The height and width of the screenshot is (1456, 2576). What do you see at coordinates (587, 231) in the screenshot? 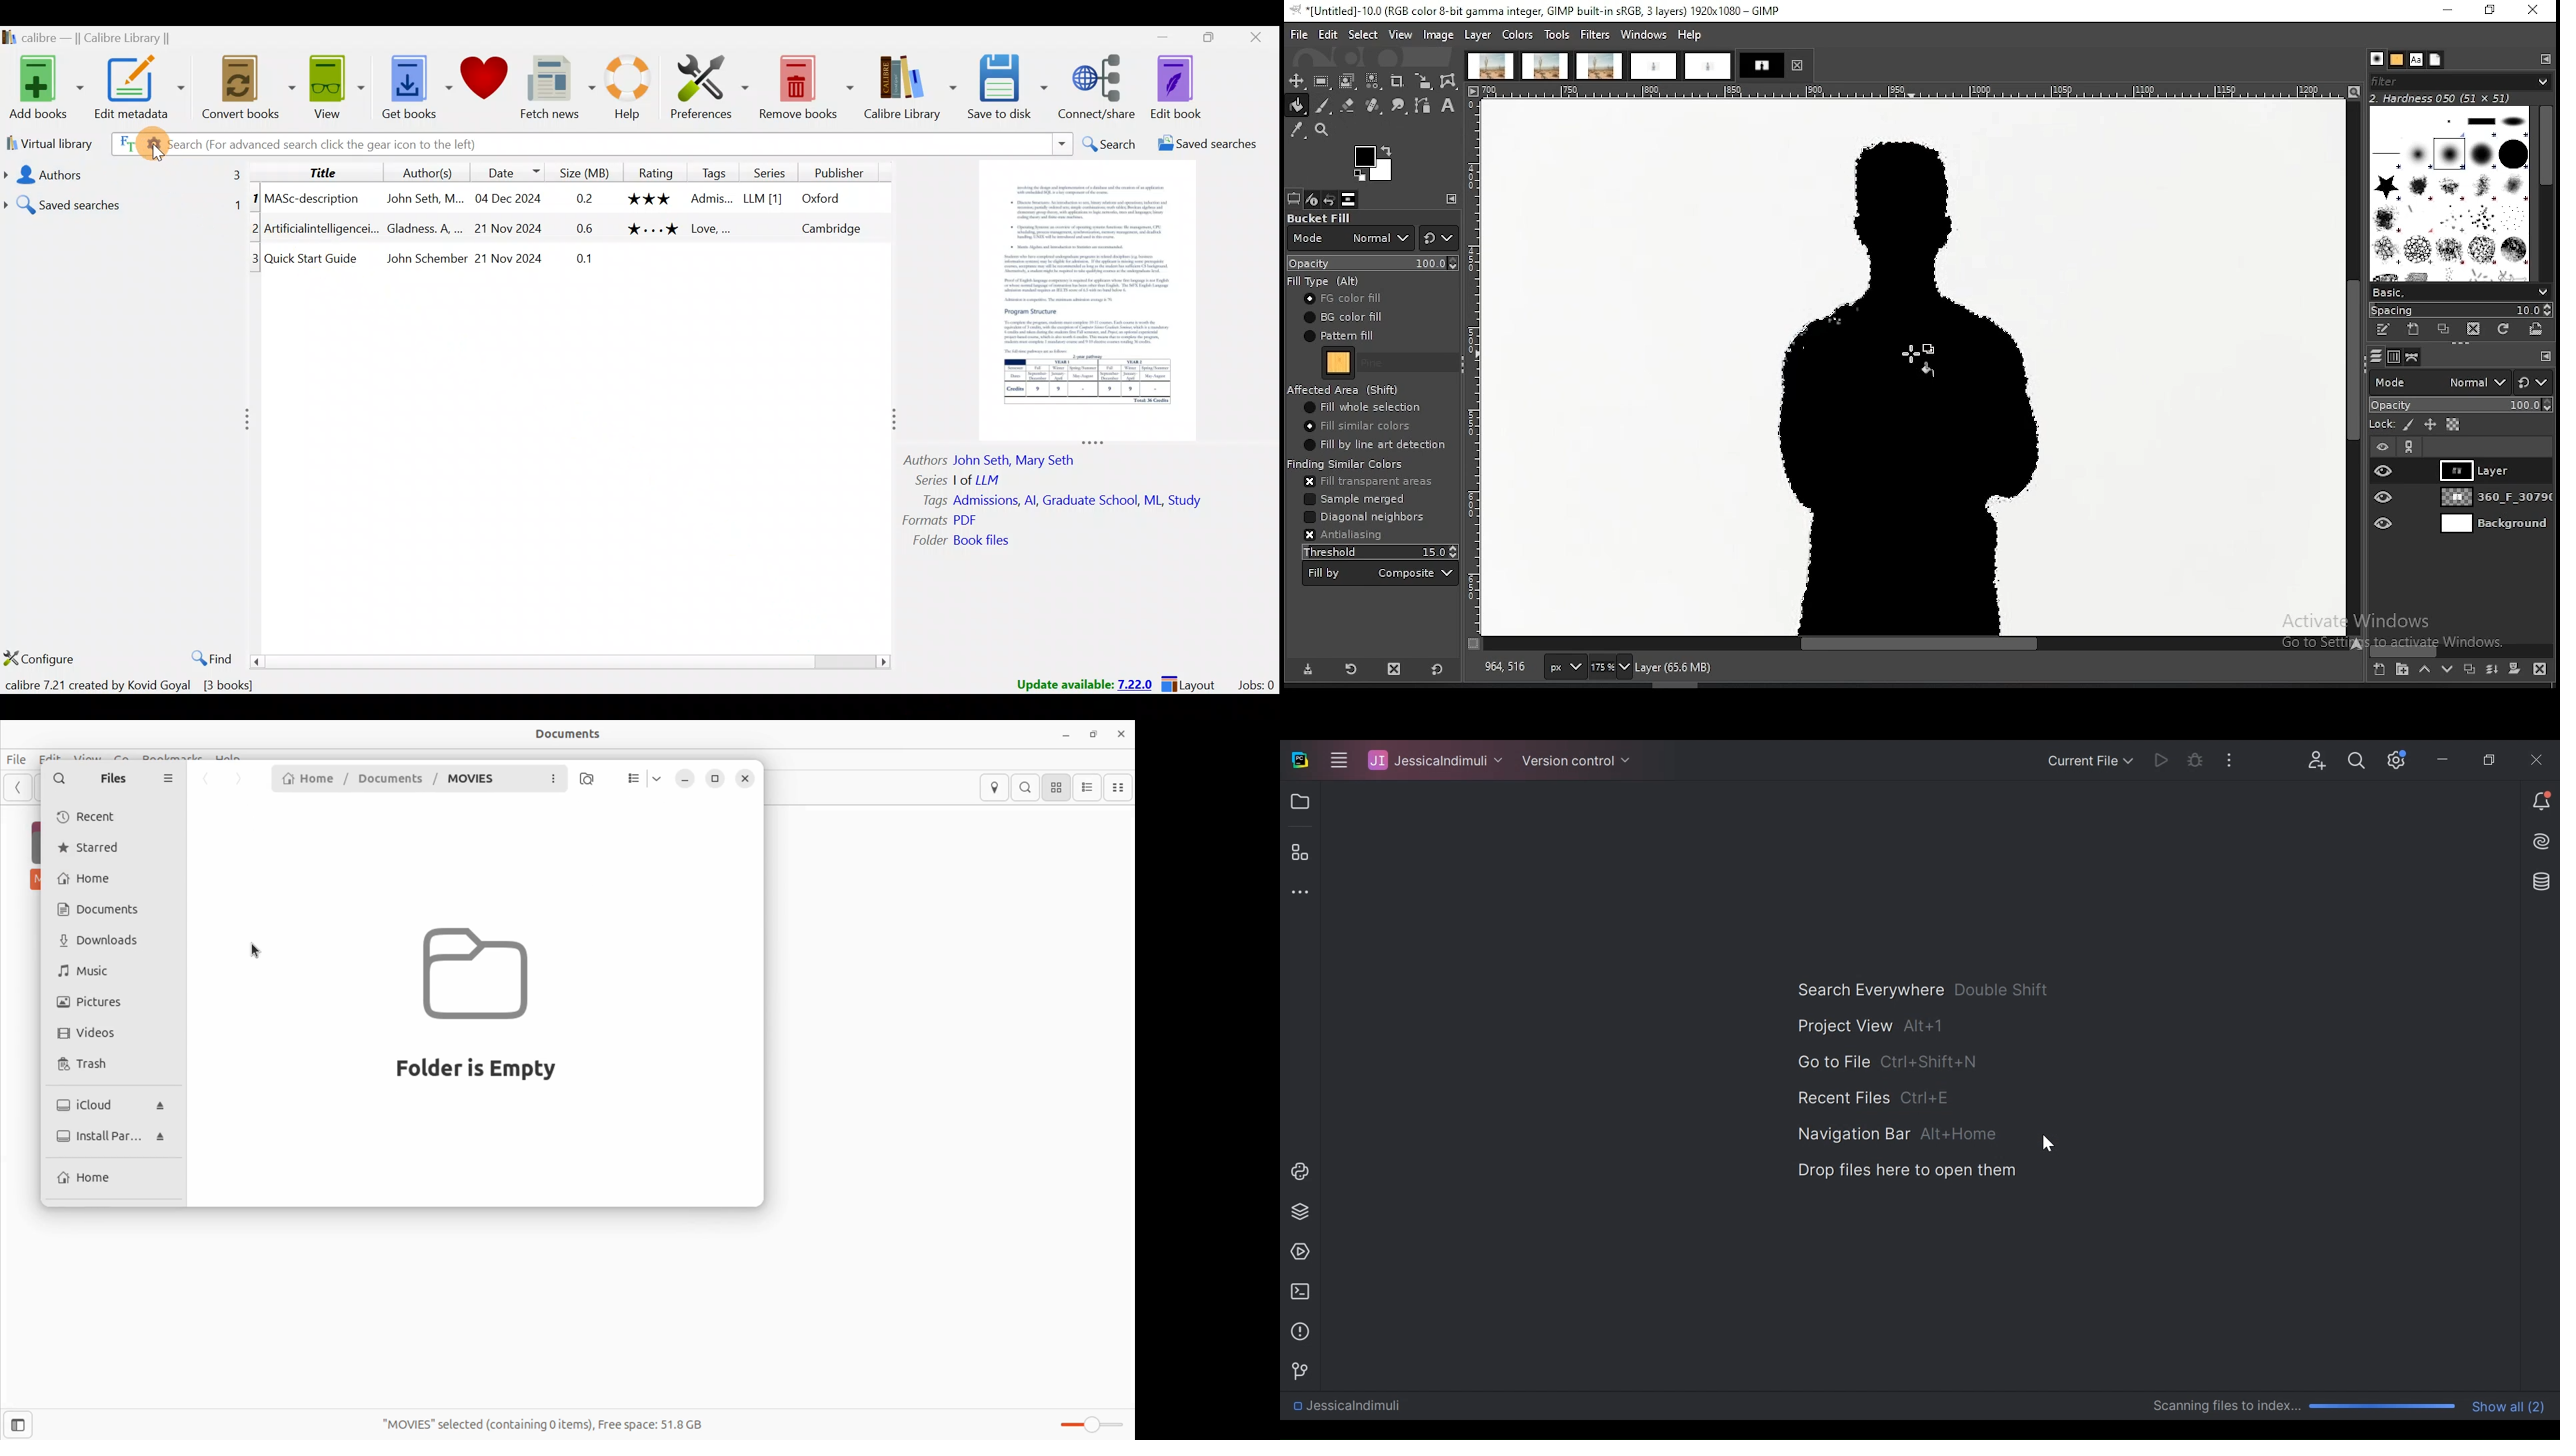
I see `0.6` at bounding box center [587, 231].